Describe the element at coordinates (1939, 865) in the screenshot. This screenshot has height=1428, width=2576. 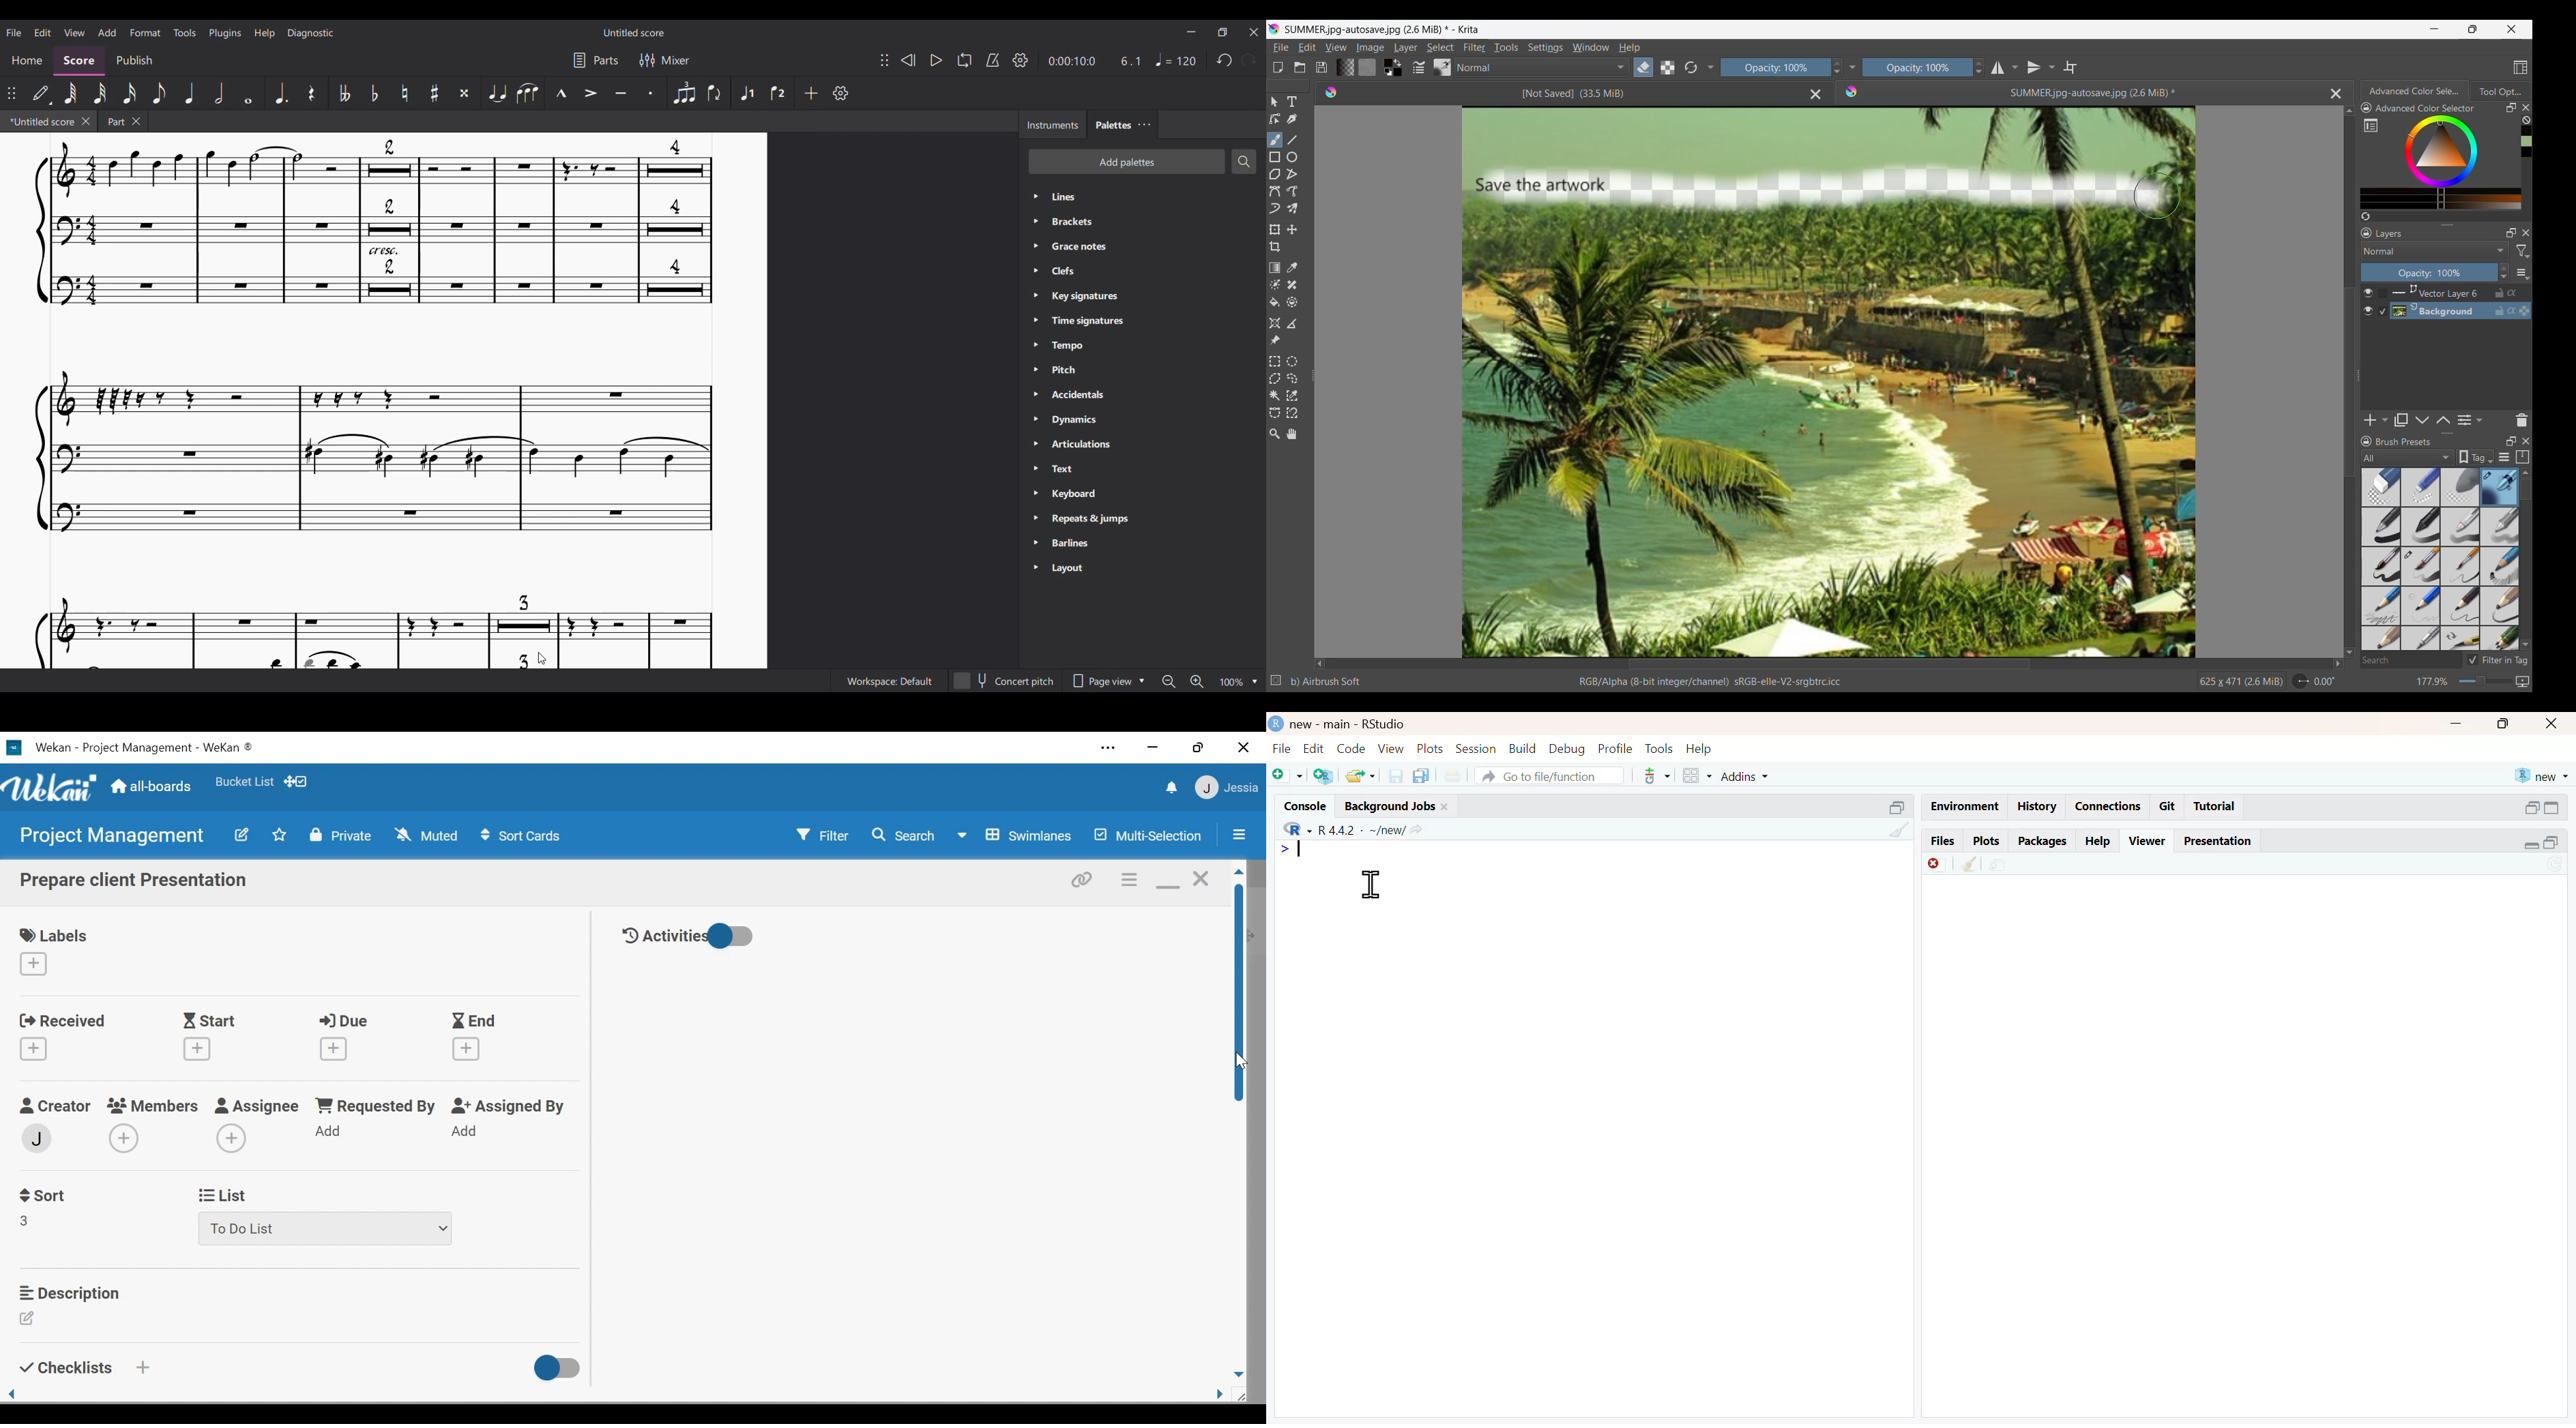
I see `discard` at that location.